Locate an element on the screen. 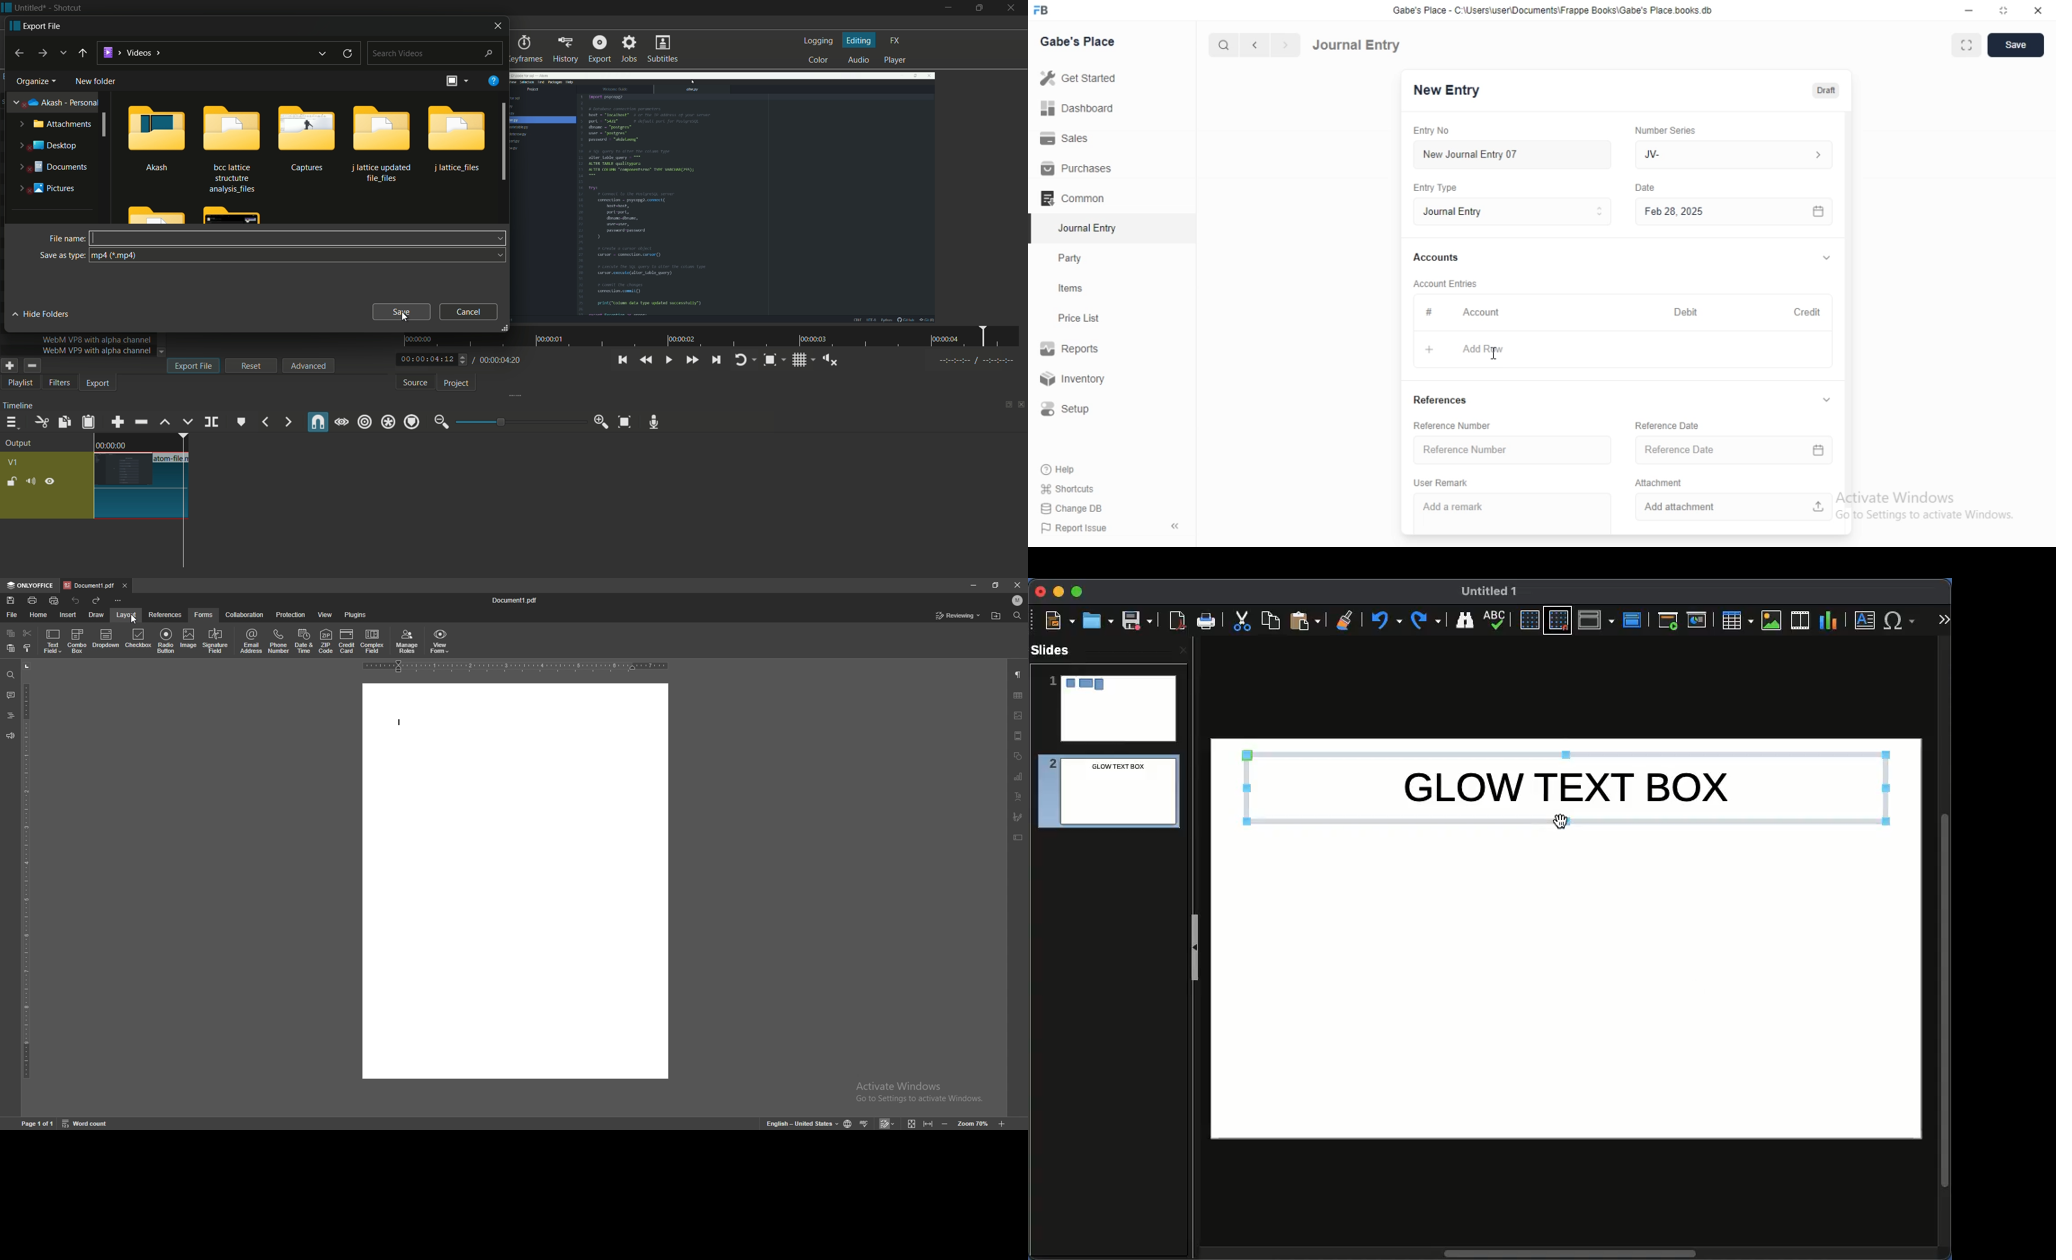 The width and height of the screenshot is (2072, 1260). toggle zoom is located at coordinates (770, 360).